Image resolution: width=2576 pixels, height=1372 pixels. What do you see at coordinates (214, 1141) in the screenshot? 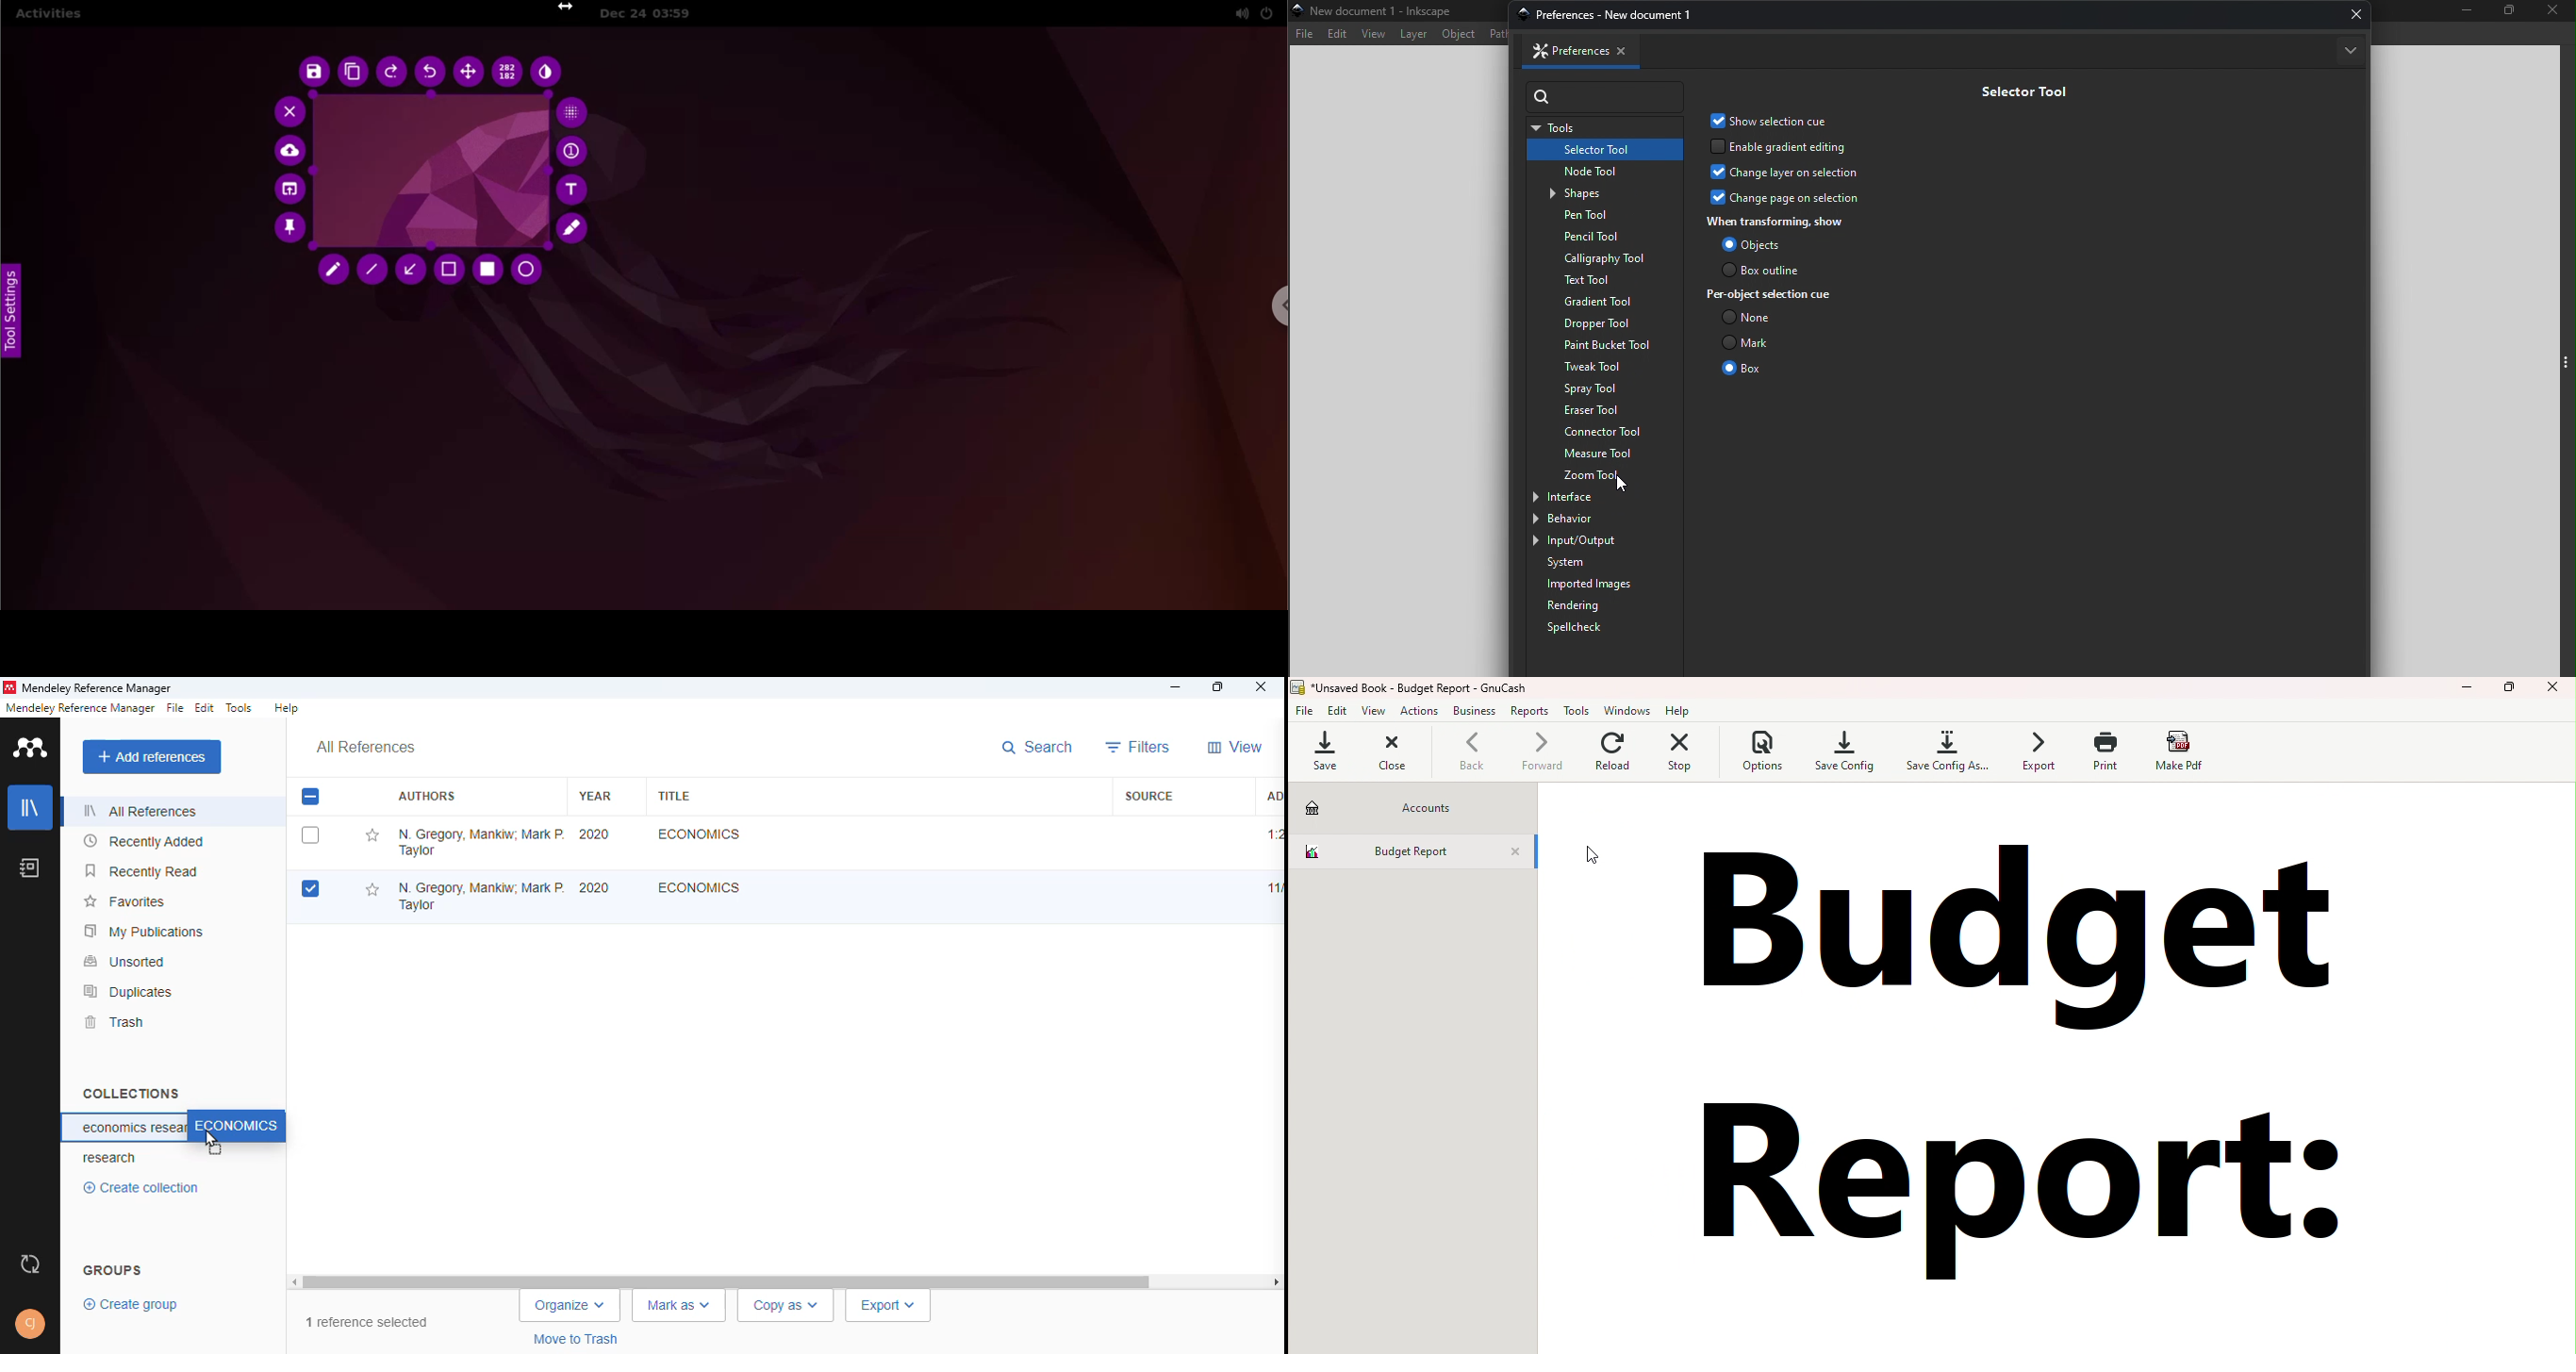
I see `cursor` at bounding box center [214, 1141].